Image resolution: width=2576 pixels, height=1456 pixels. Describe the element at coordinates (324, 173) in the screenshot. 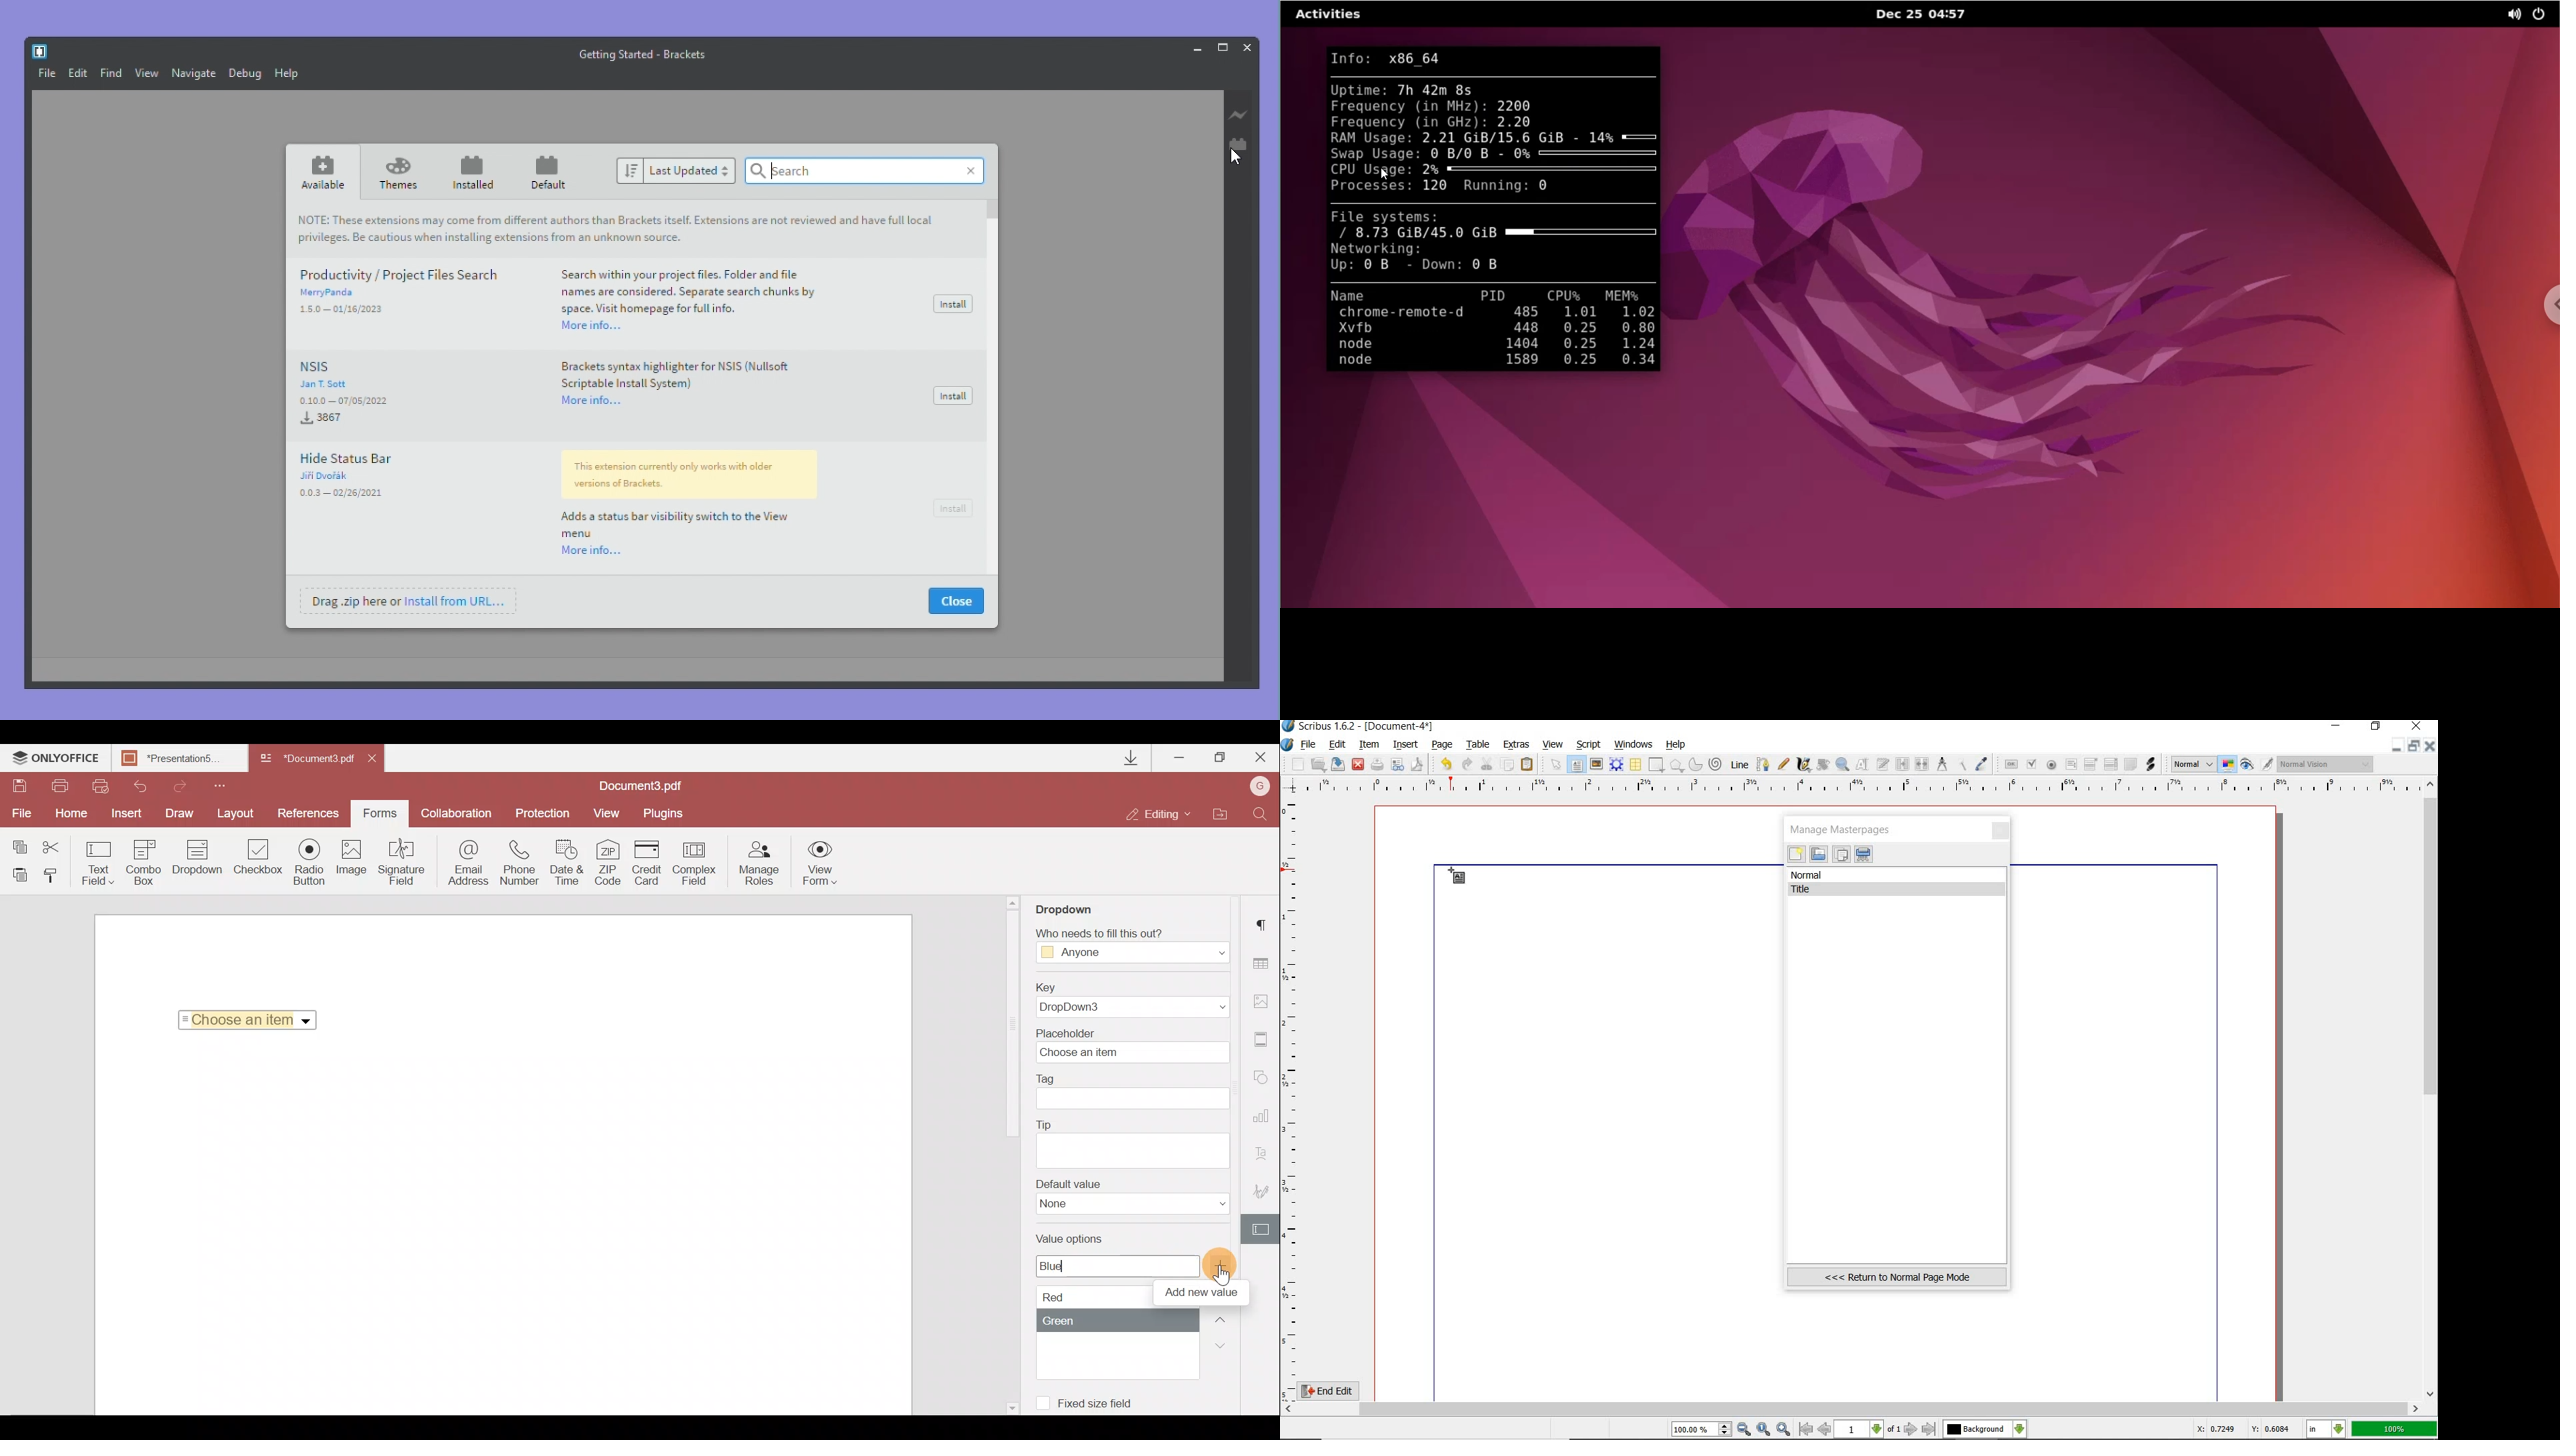

I see `Available ` at that location.